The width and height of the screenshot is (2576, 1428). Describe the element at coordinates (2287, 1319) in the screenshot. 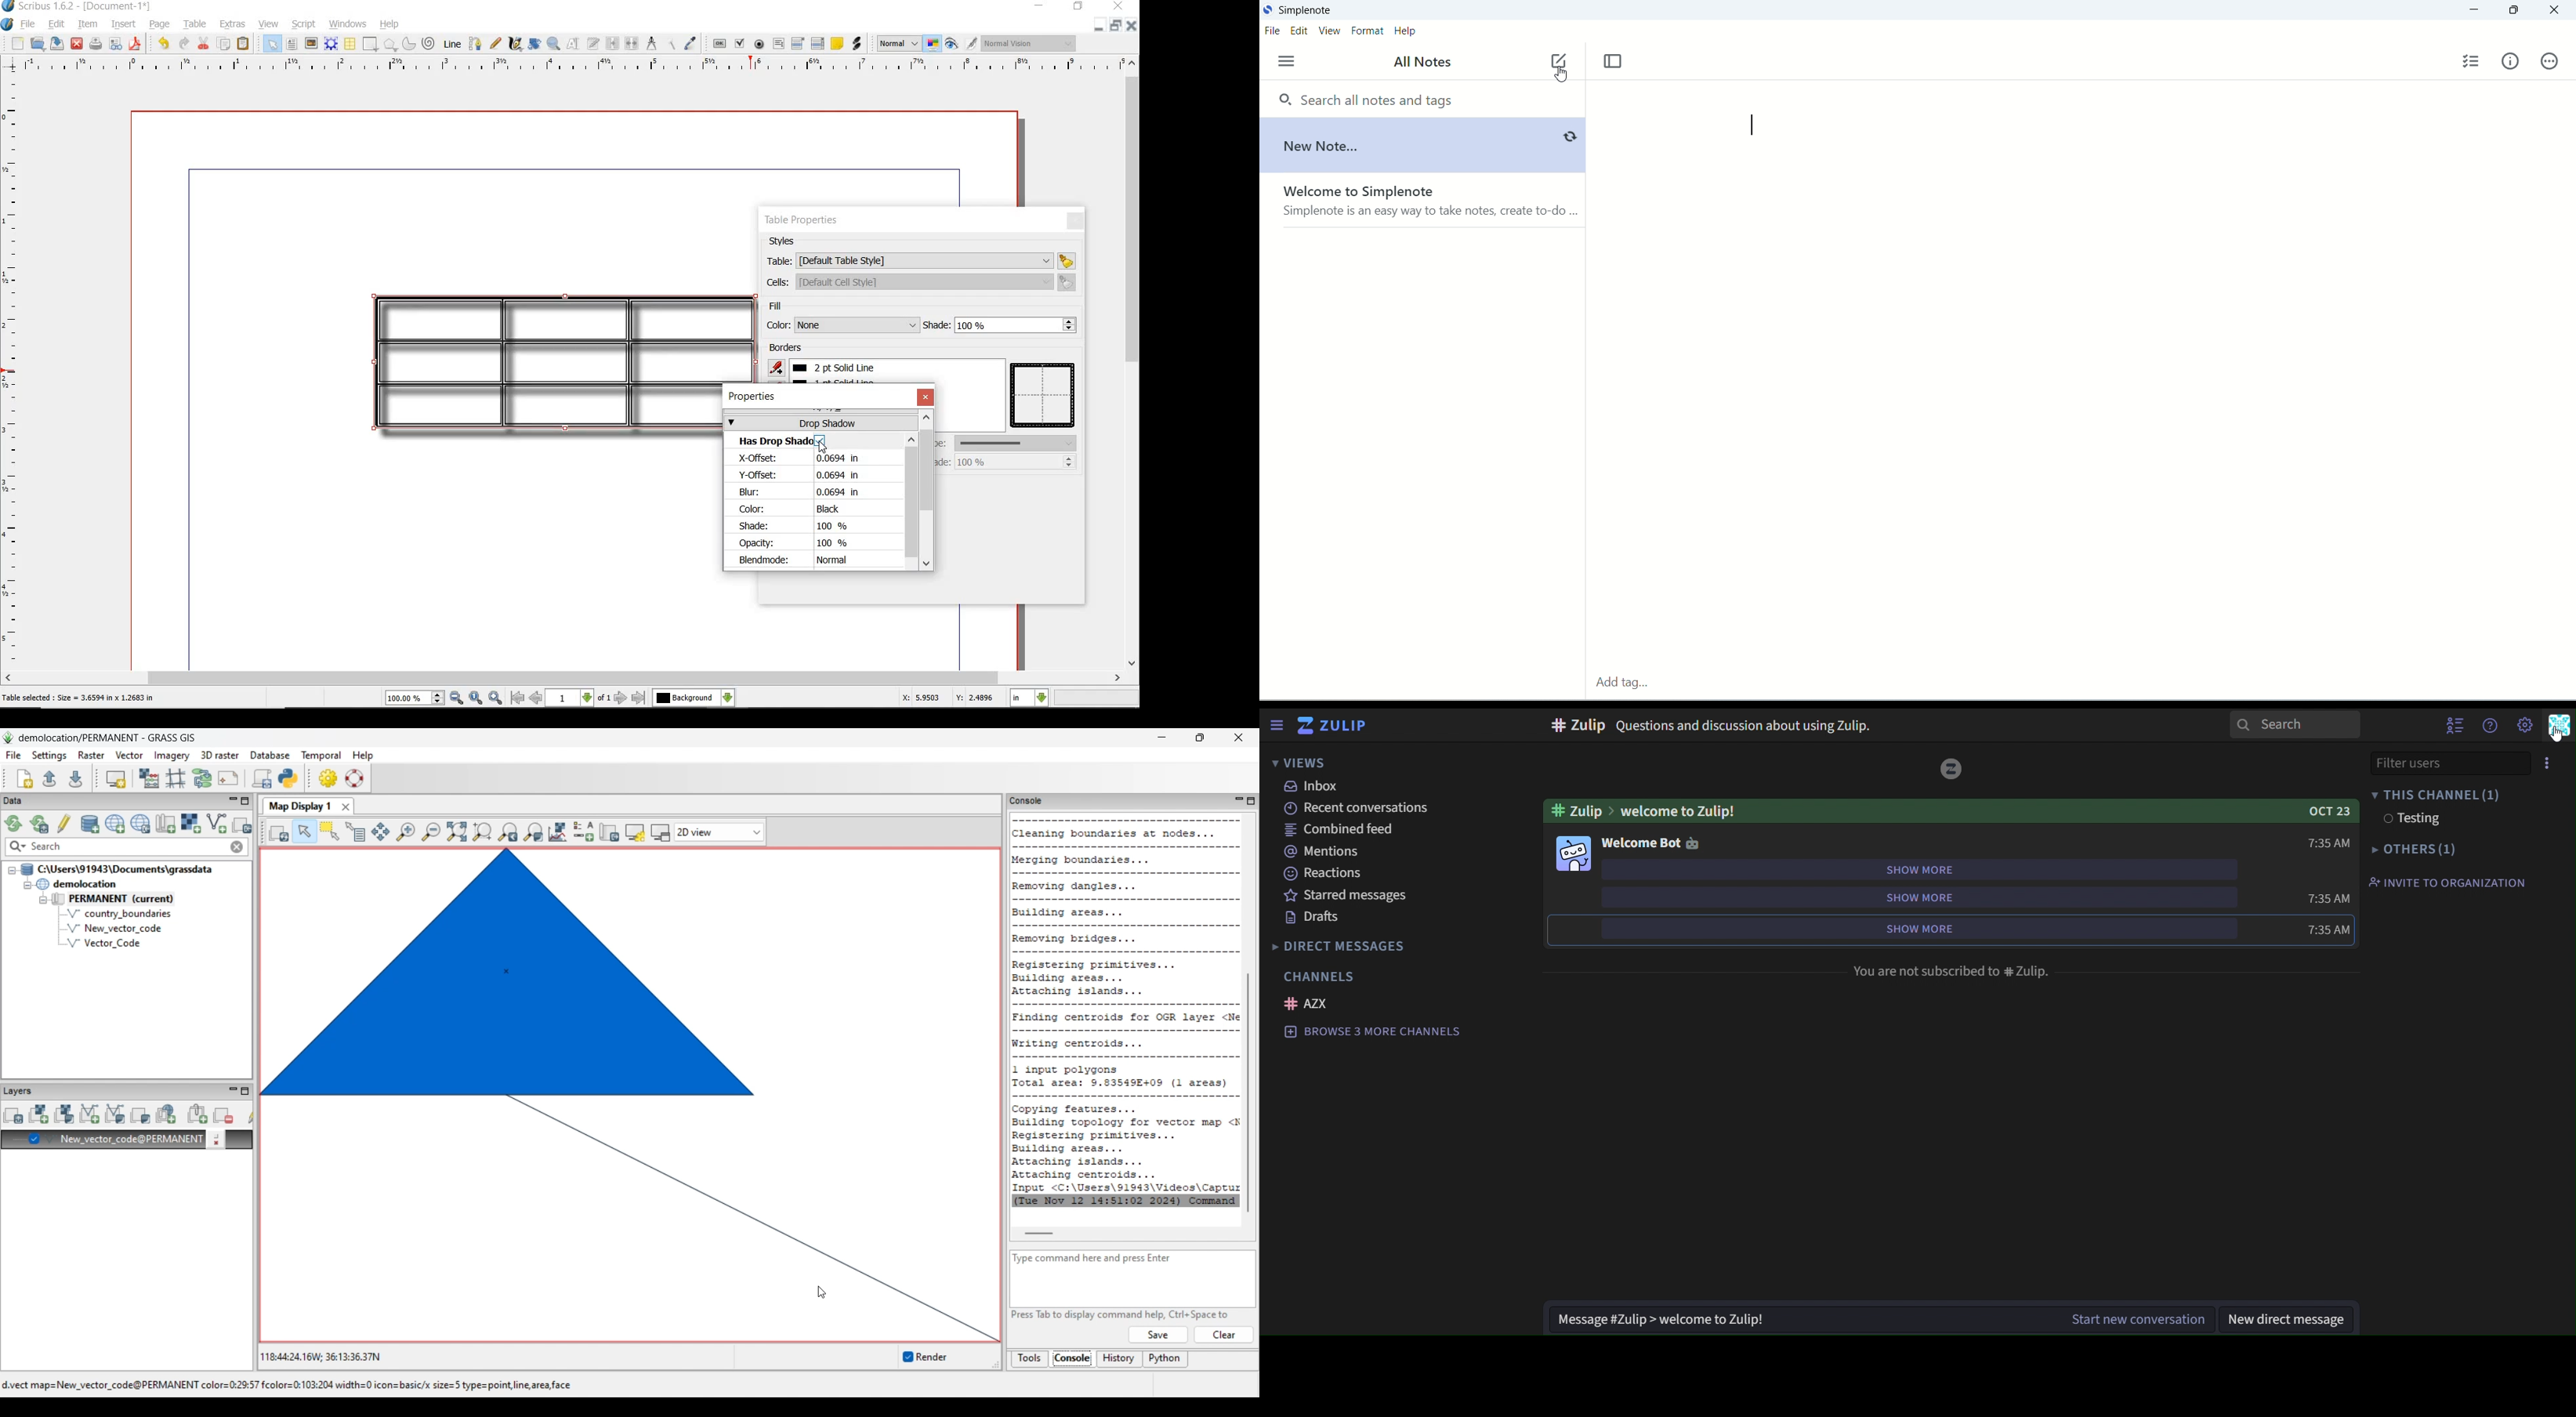

I see `new direct message` at that location.